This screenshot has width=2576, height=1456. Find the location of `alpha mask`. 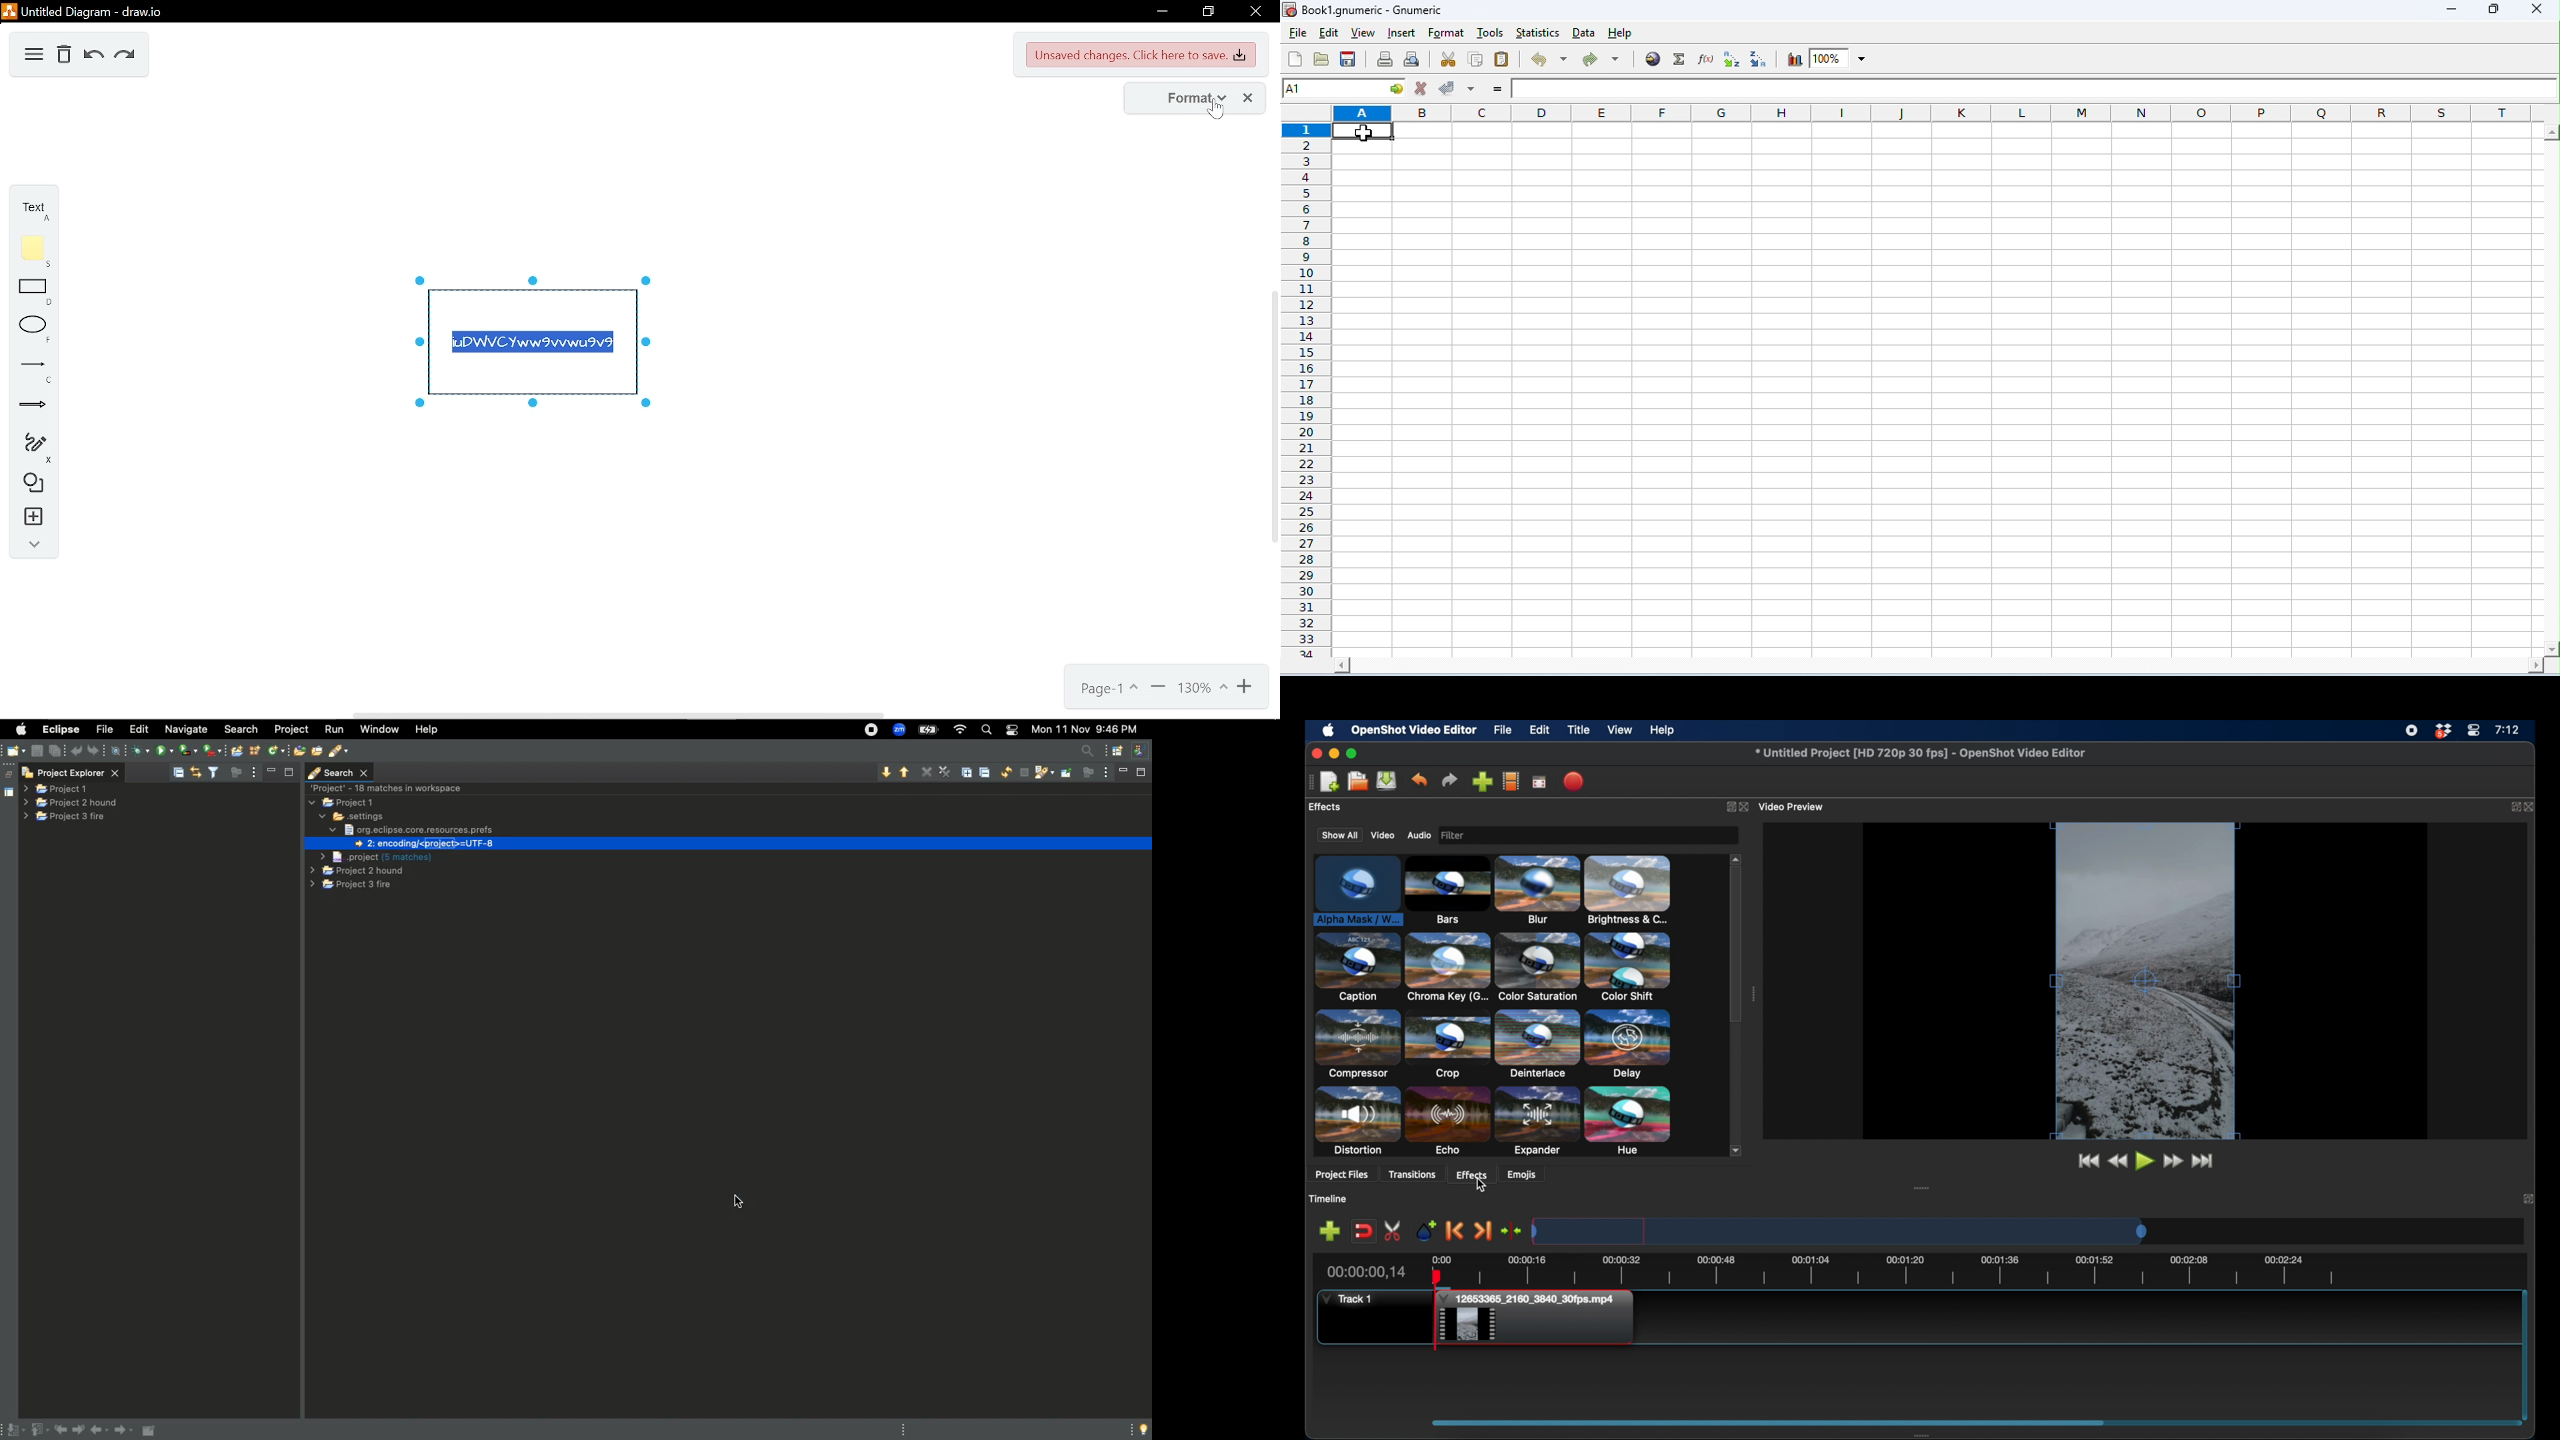

alpha mask is located at coordinates (1356, 892).